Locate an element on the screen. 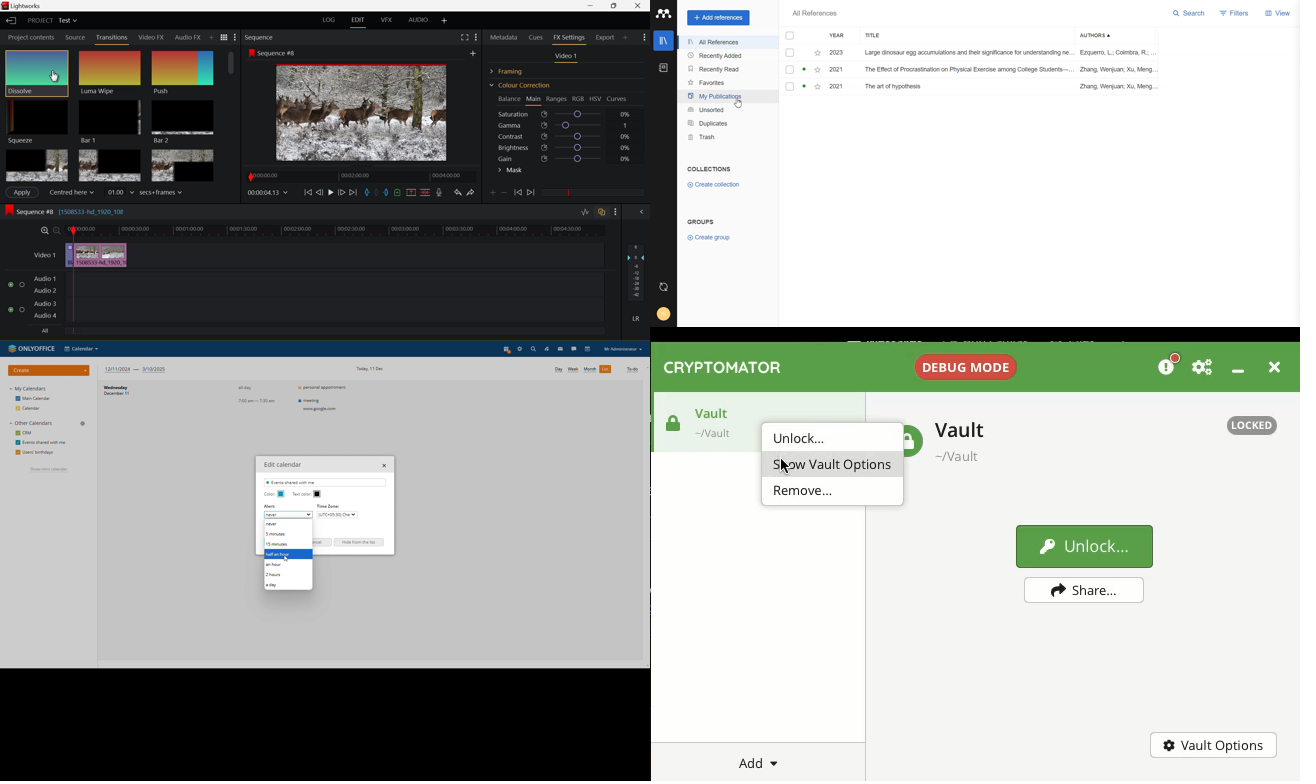 The width and height of the screenshot is (1316, 784). All is located at coordinates (44, 332).